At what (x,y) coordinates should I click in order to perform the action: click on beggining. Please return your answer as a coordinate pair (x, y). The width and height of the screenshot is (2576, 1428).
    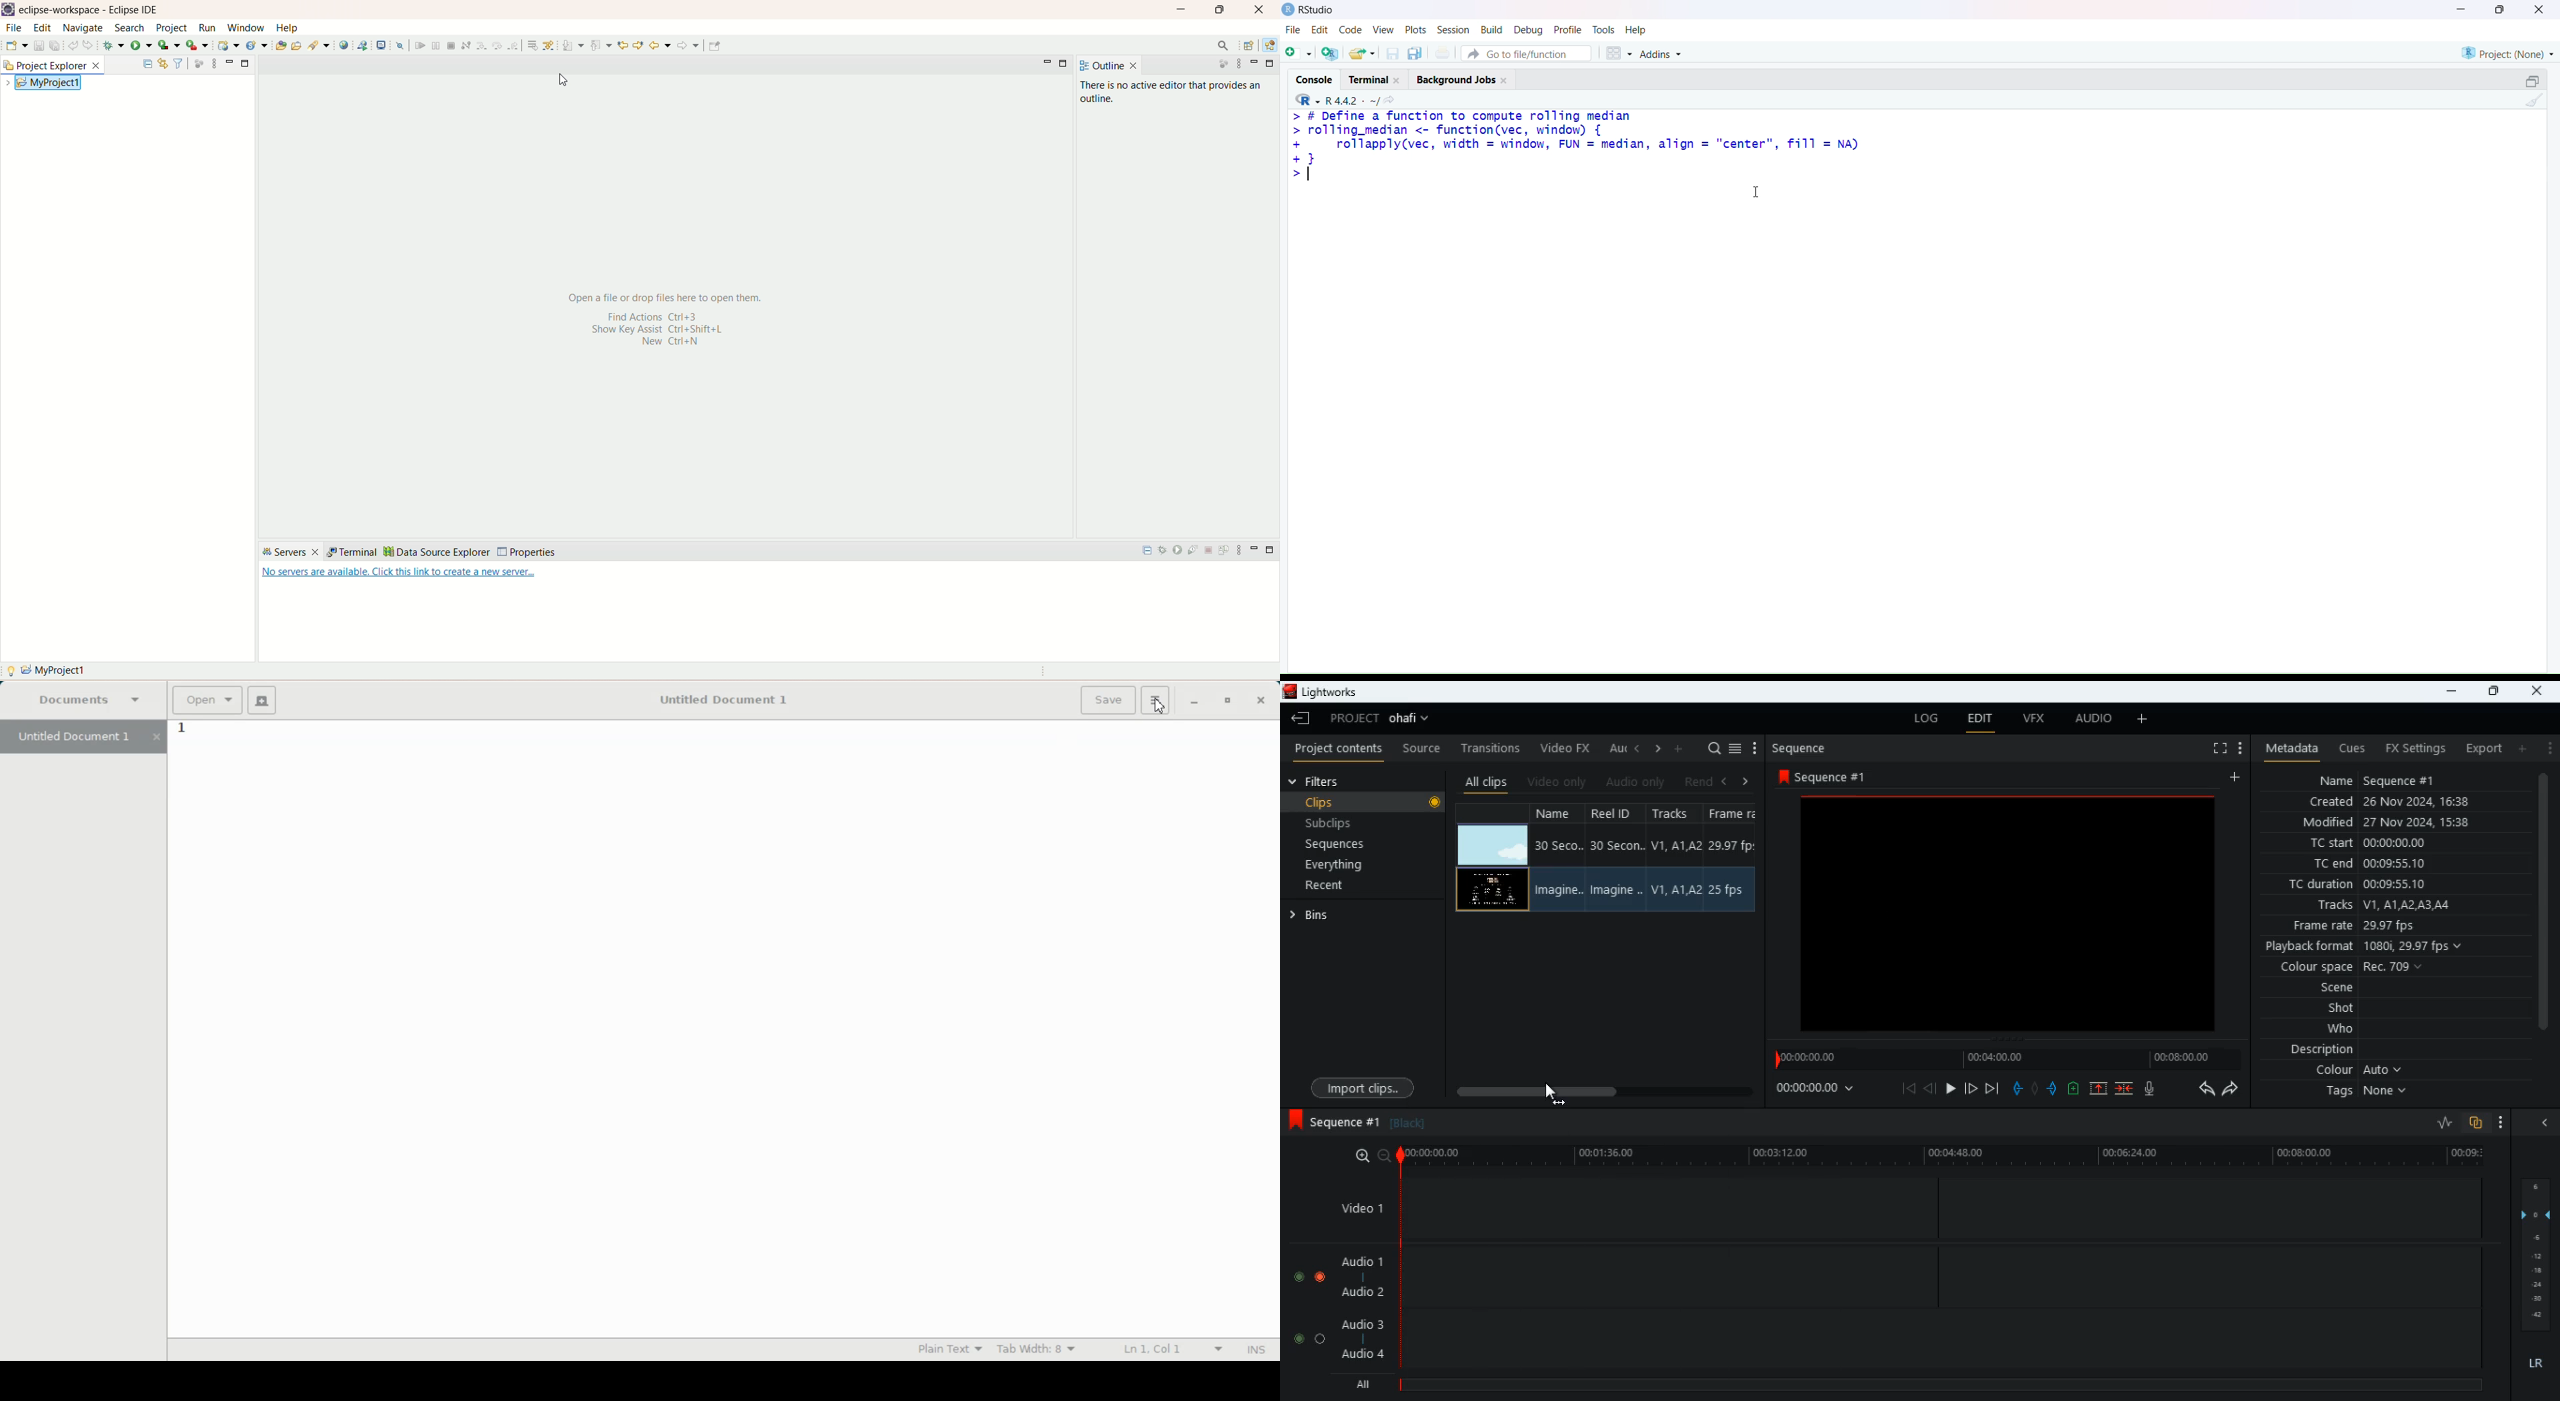
    Looking at the image, I should click on (1908, 1089).